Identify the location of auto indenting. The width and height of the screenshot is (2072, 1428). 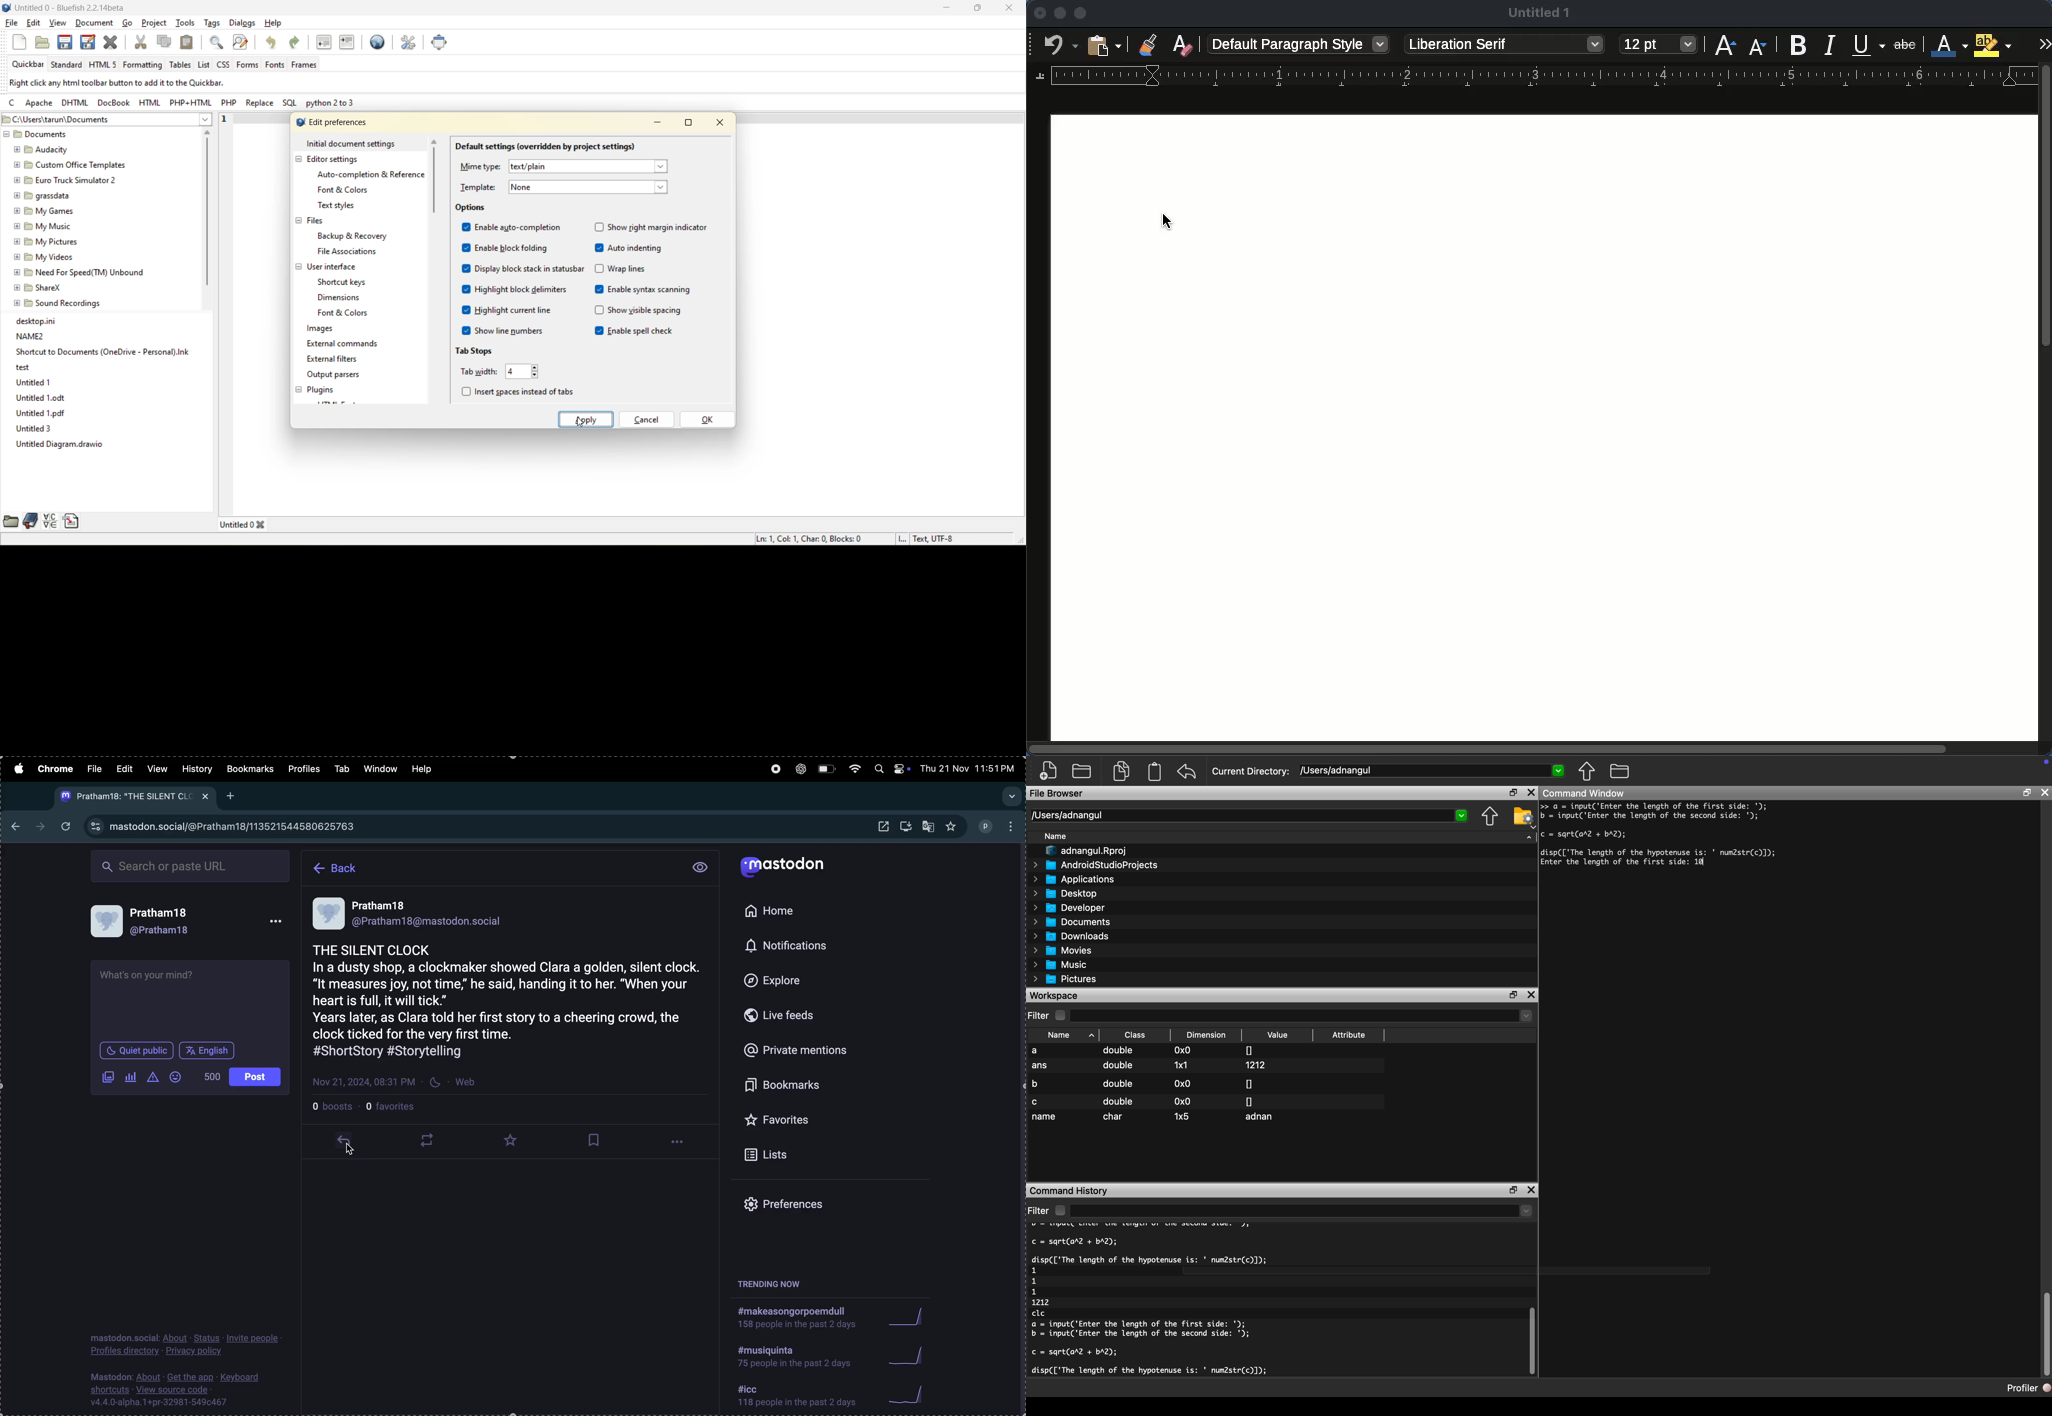
(629, 248).